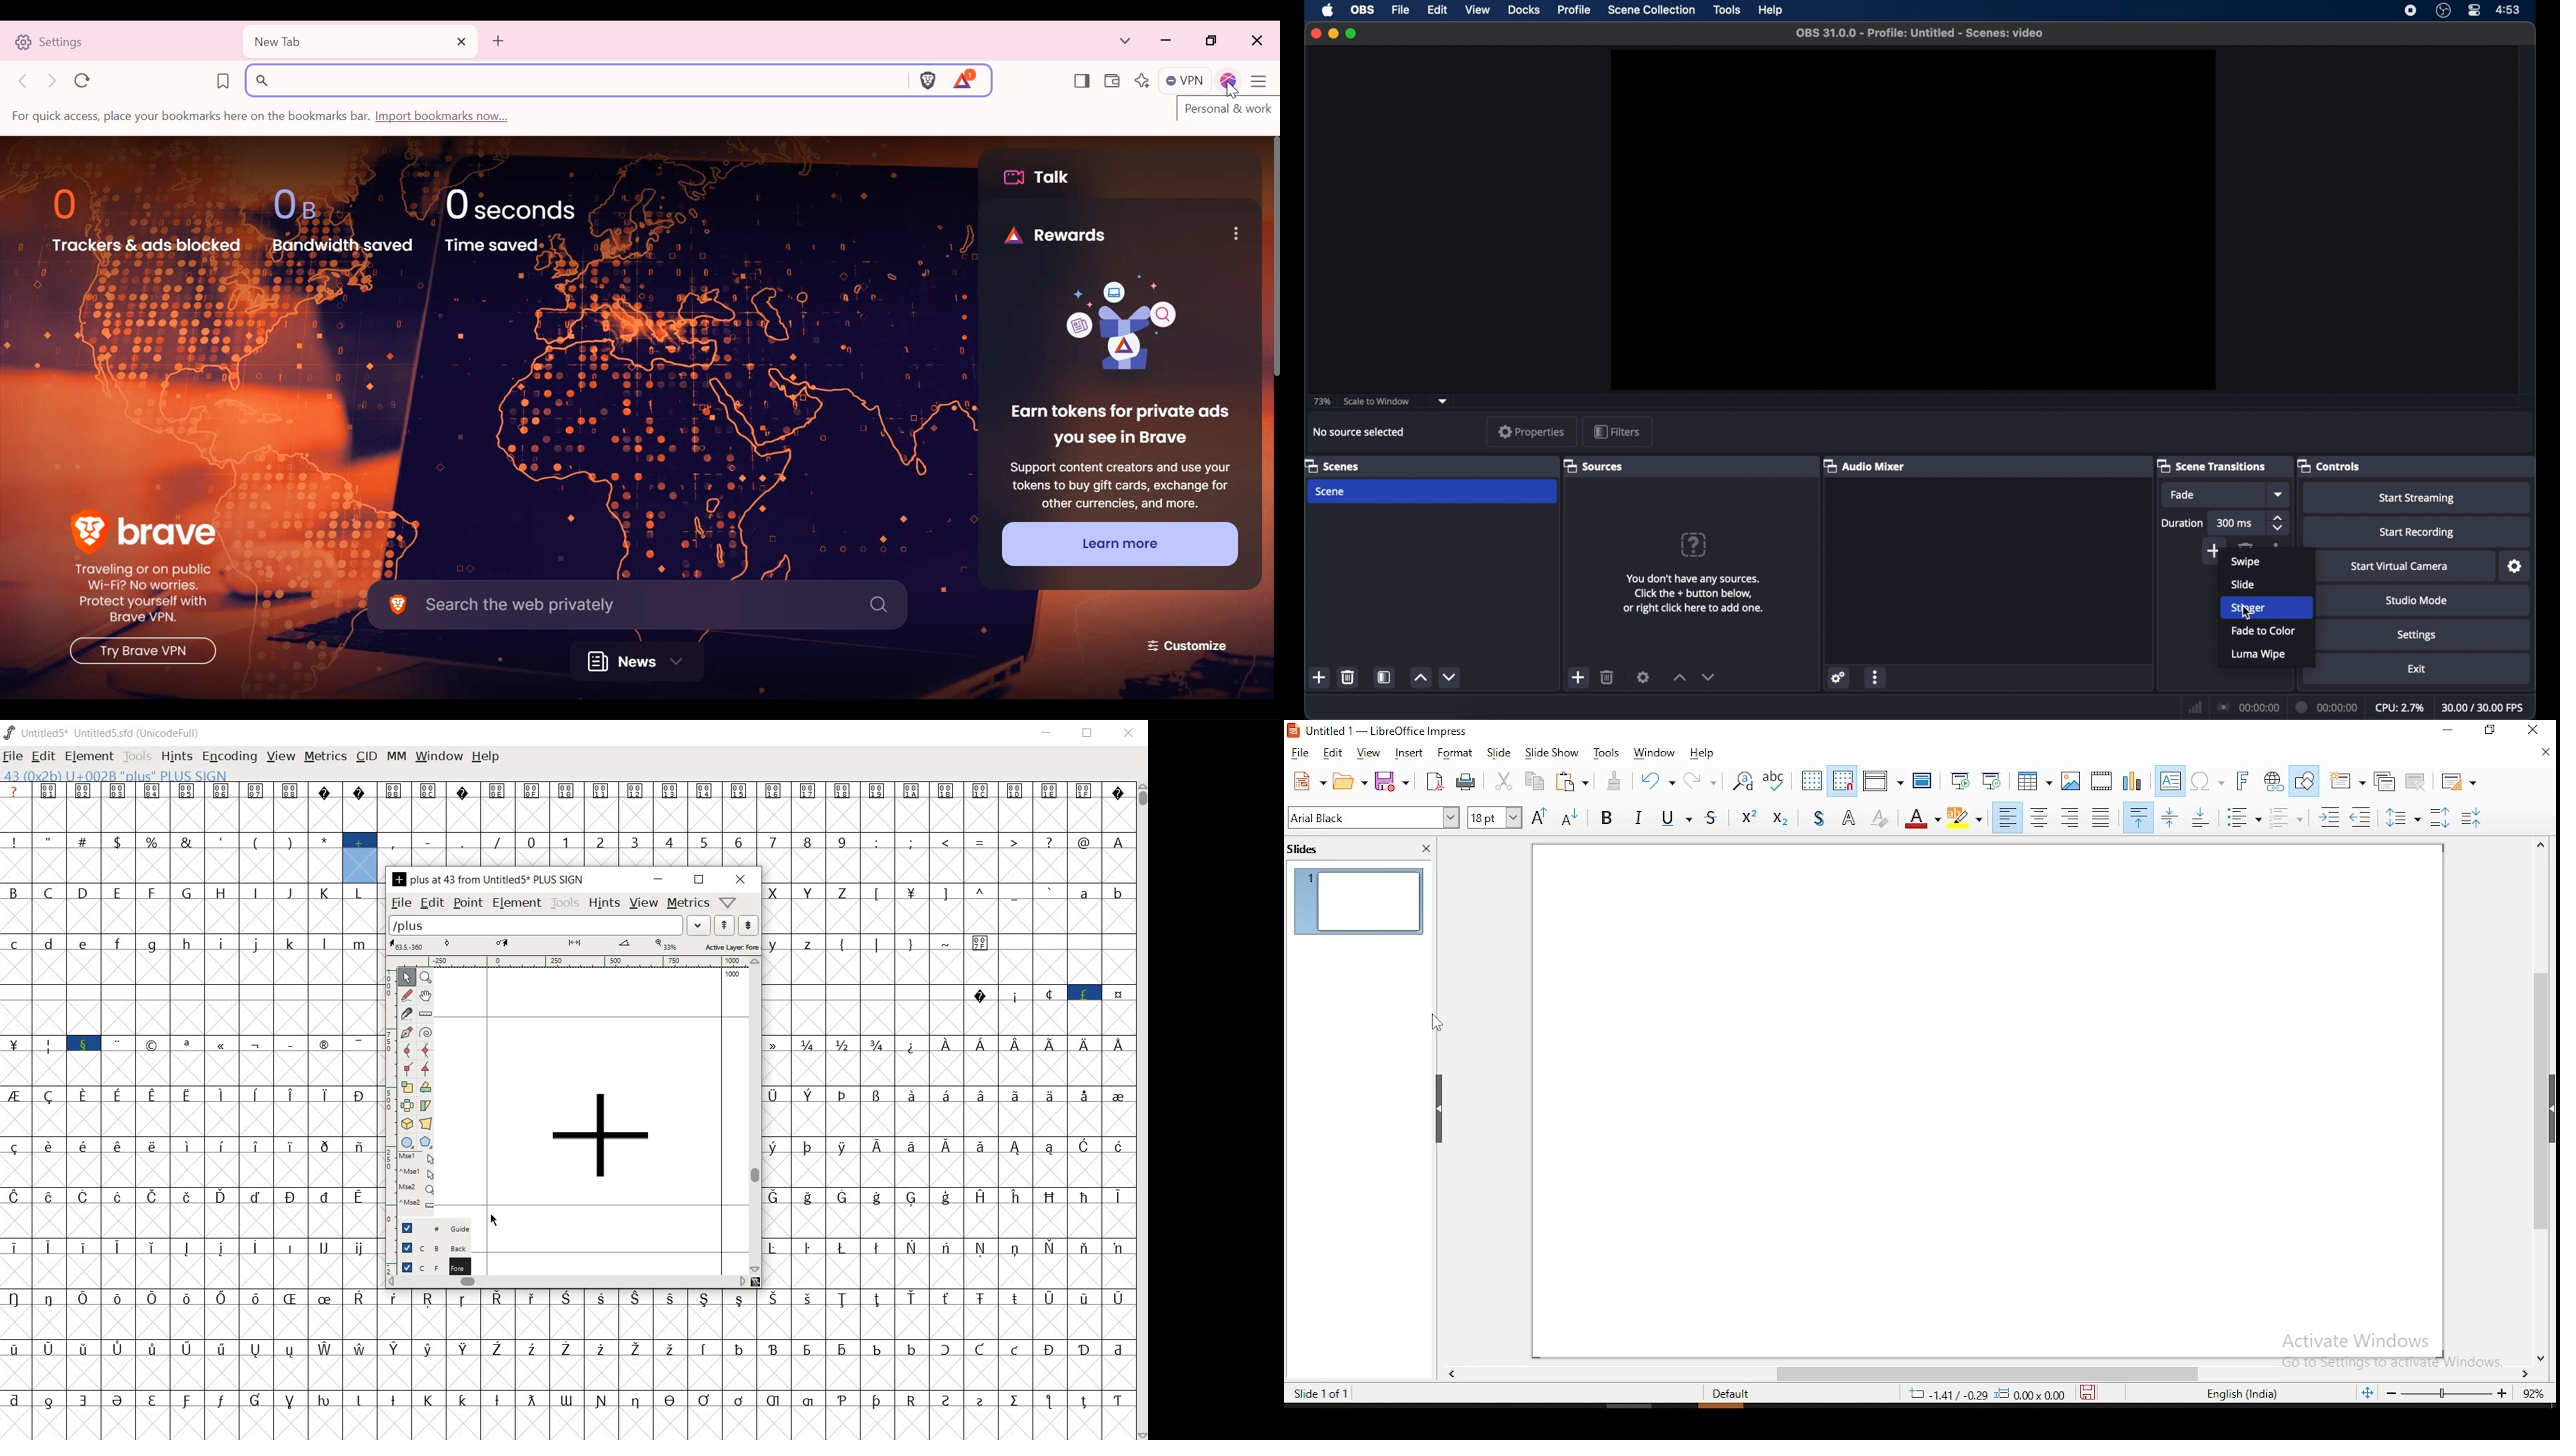 This screenshot has width=2576, height=1456. Describe the element at coordinates (406, 1014) in the screenshot. I see `cut splines in two` at that location.